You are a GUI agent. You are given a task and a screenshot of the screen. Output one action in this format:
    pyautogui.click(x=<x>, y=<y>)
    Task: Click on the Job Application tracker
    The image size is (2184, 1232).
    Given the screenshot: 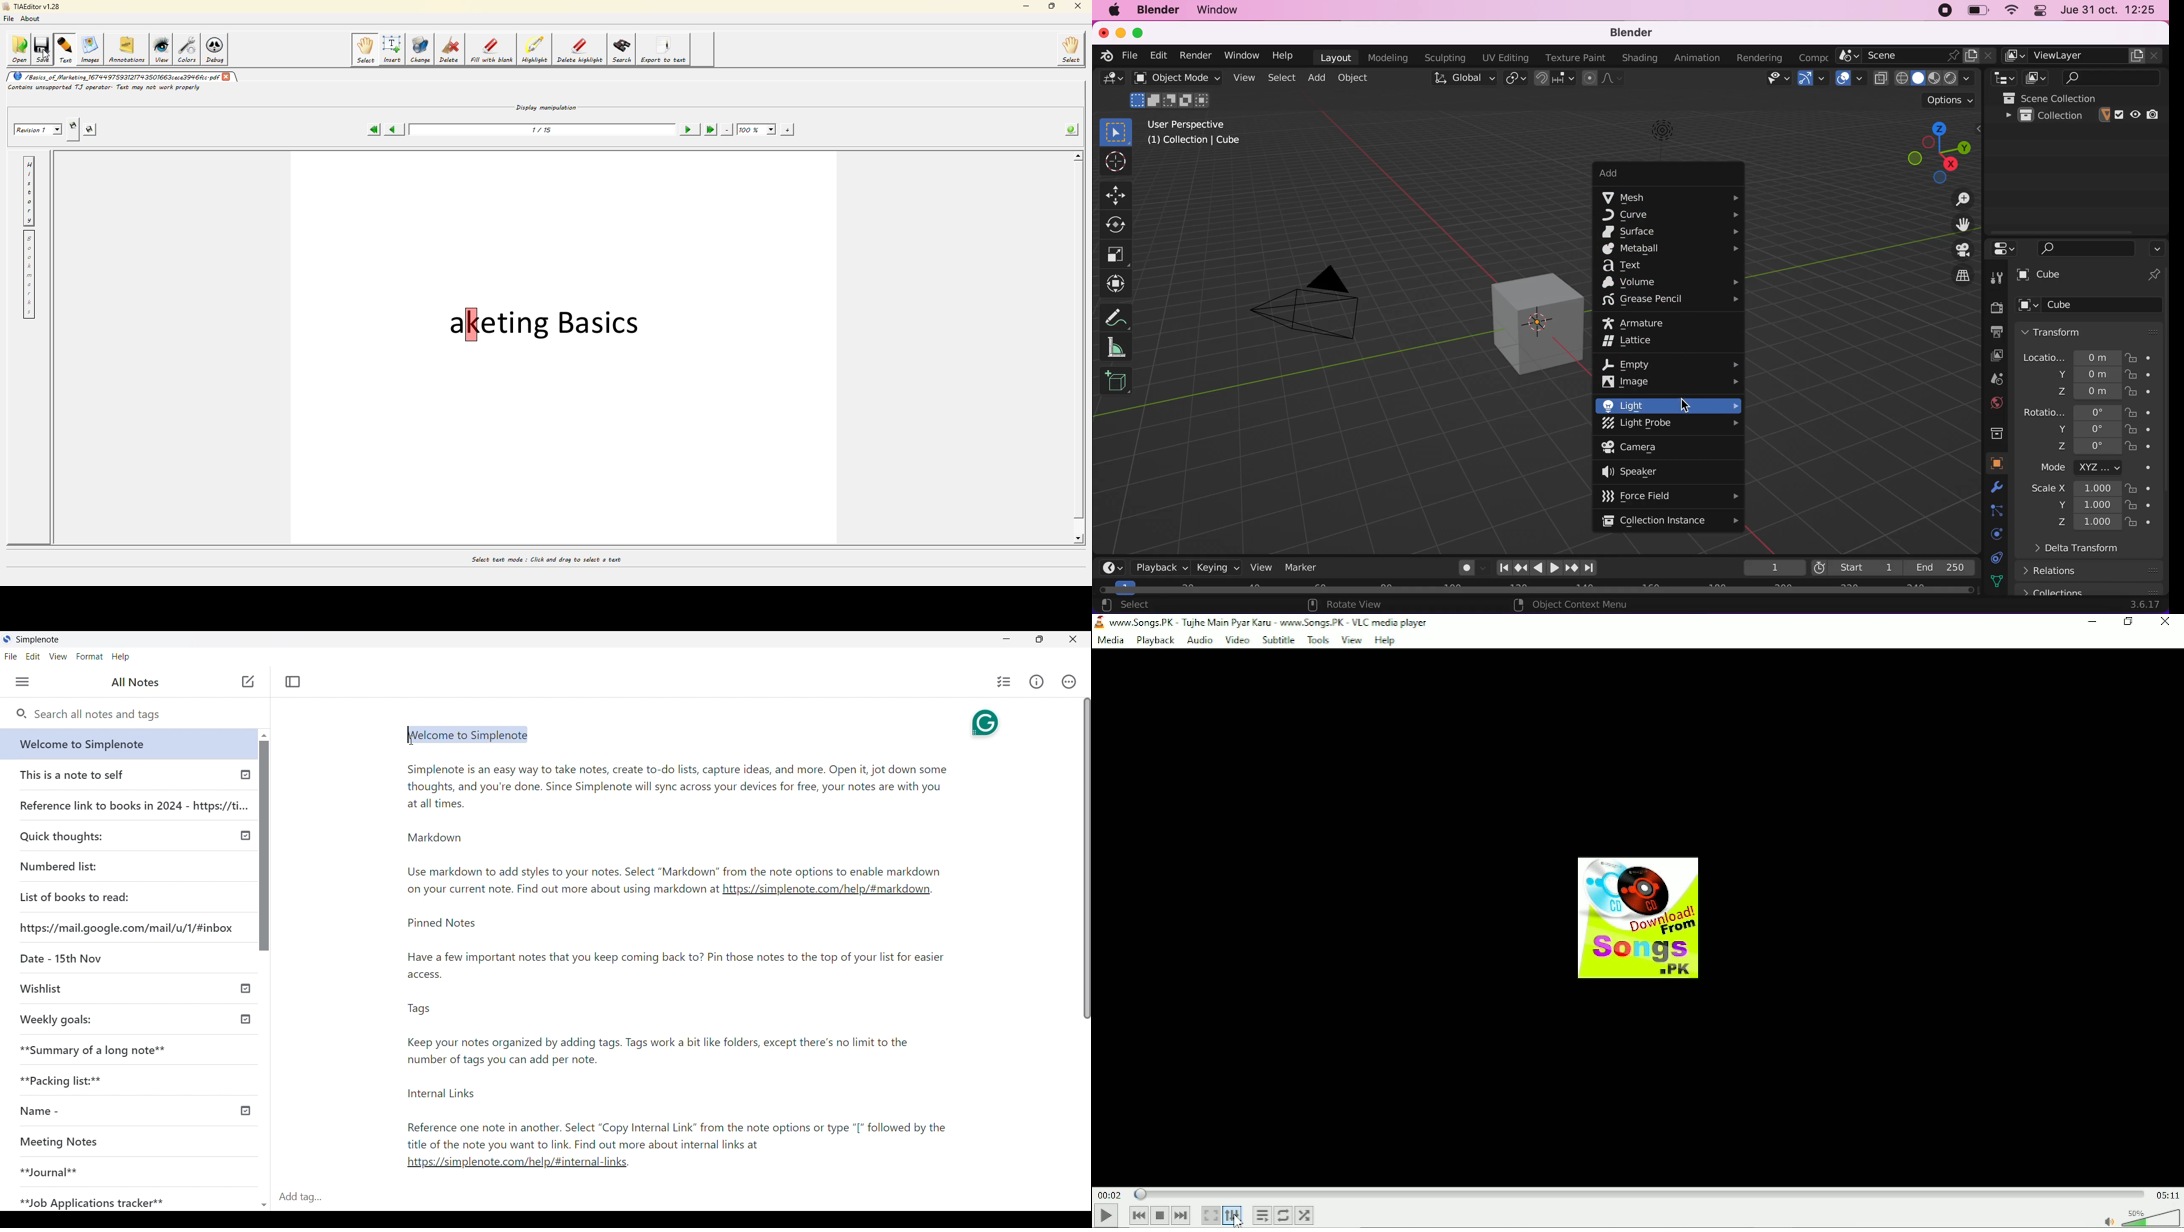 What is the action you would take?
    pyautogui.click(x=89, y=1200)
    